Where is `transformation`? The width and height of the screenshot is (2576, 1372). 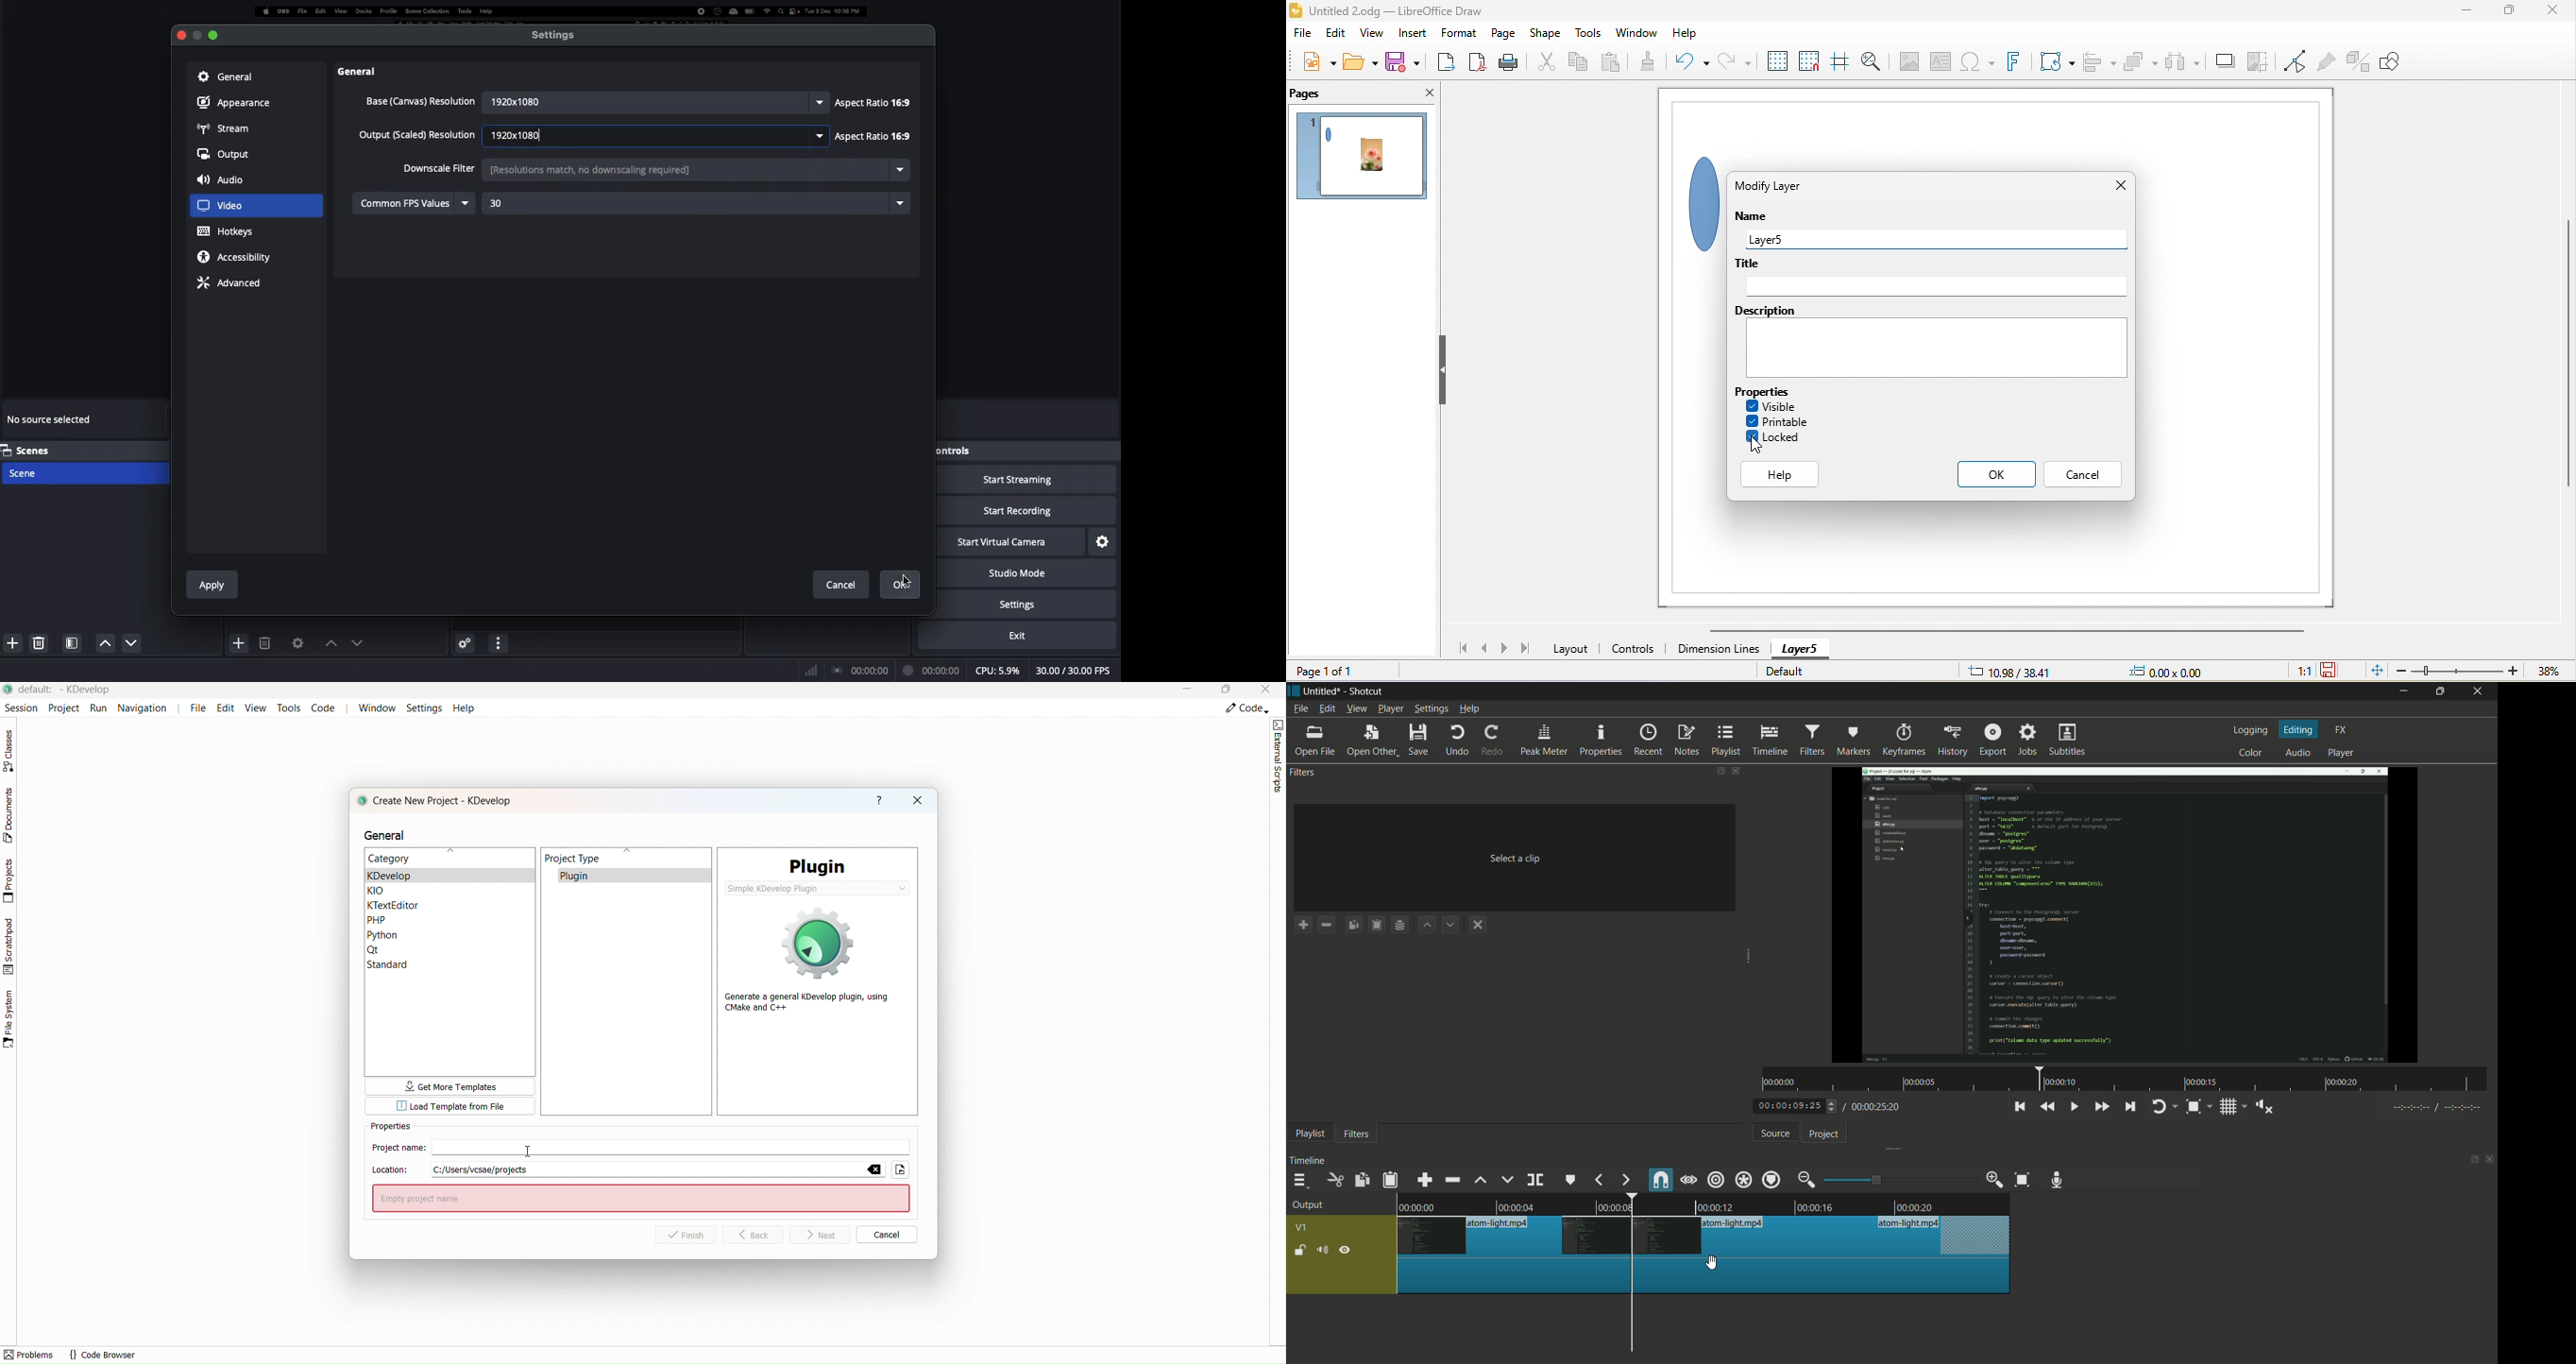 transformation is located at coordinates (2058, 61).